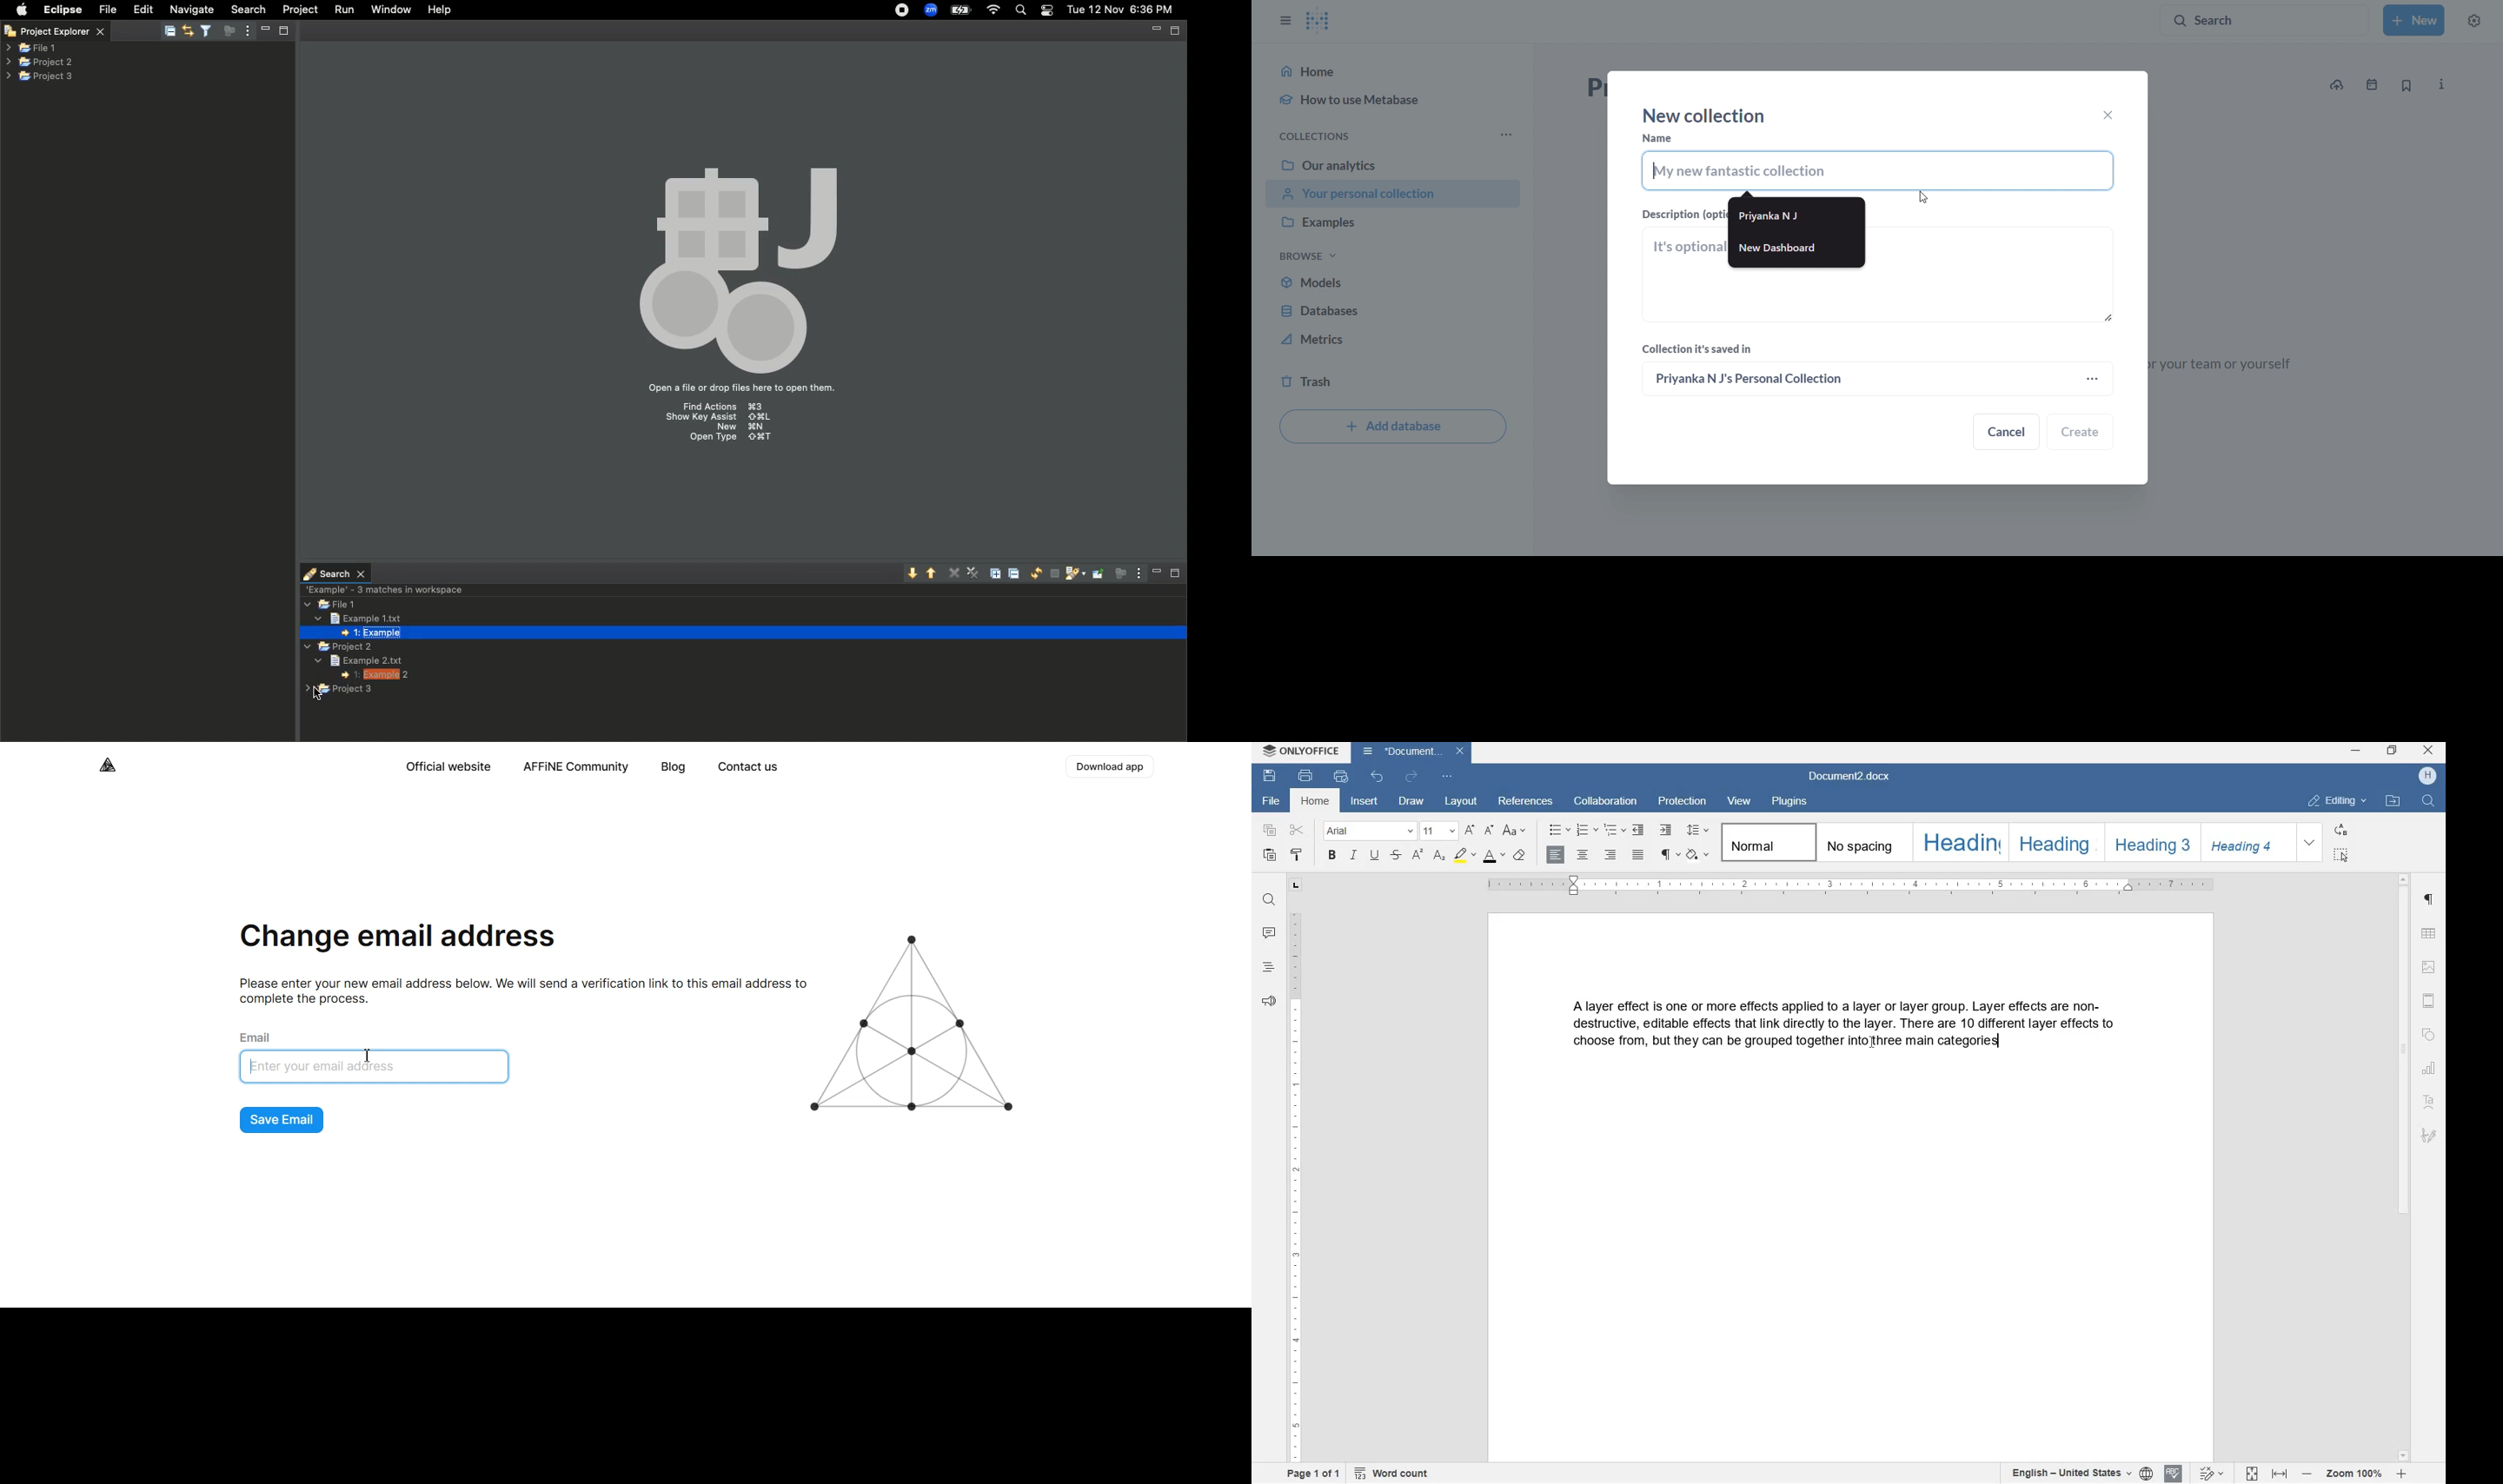  What do you see at coordinates (209, 29) in the screenshot?
I see `Select and deselect filters ` at bounding box center [209, 29].